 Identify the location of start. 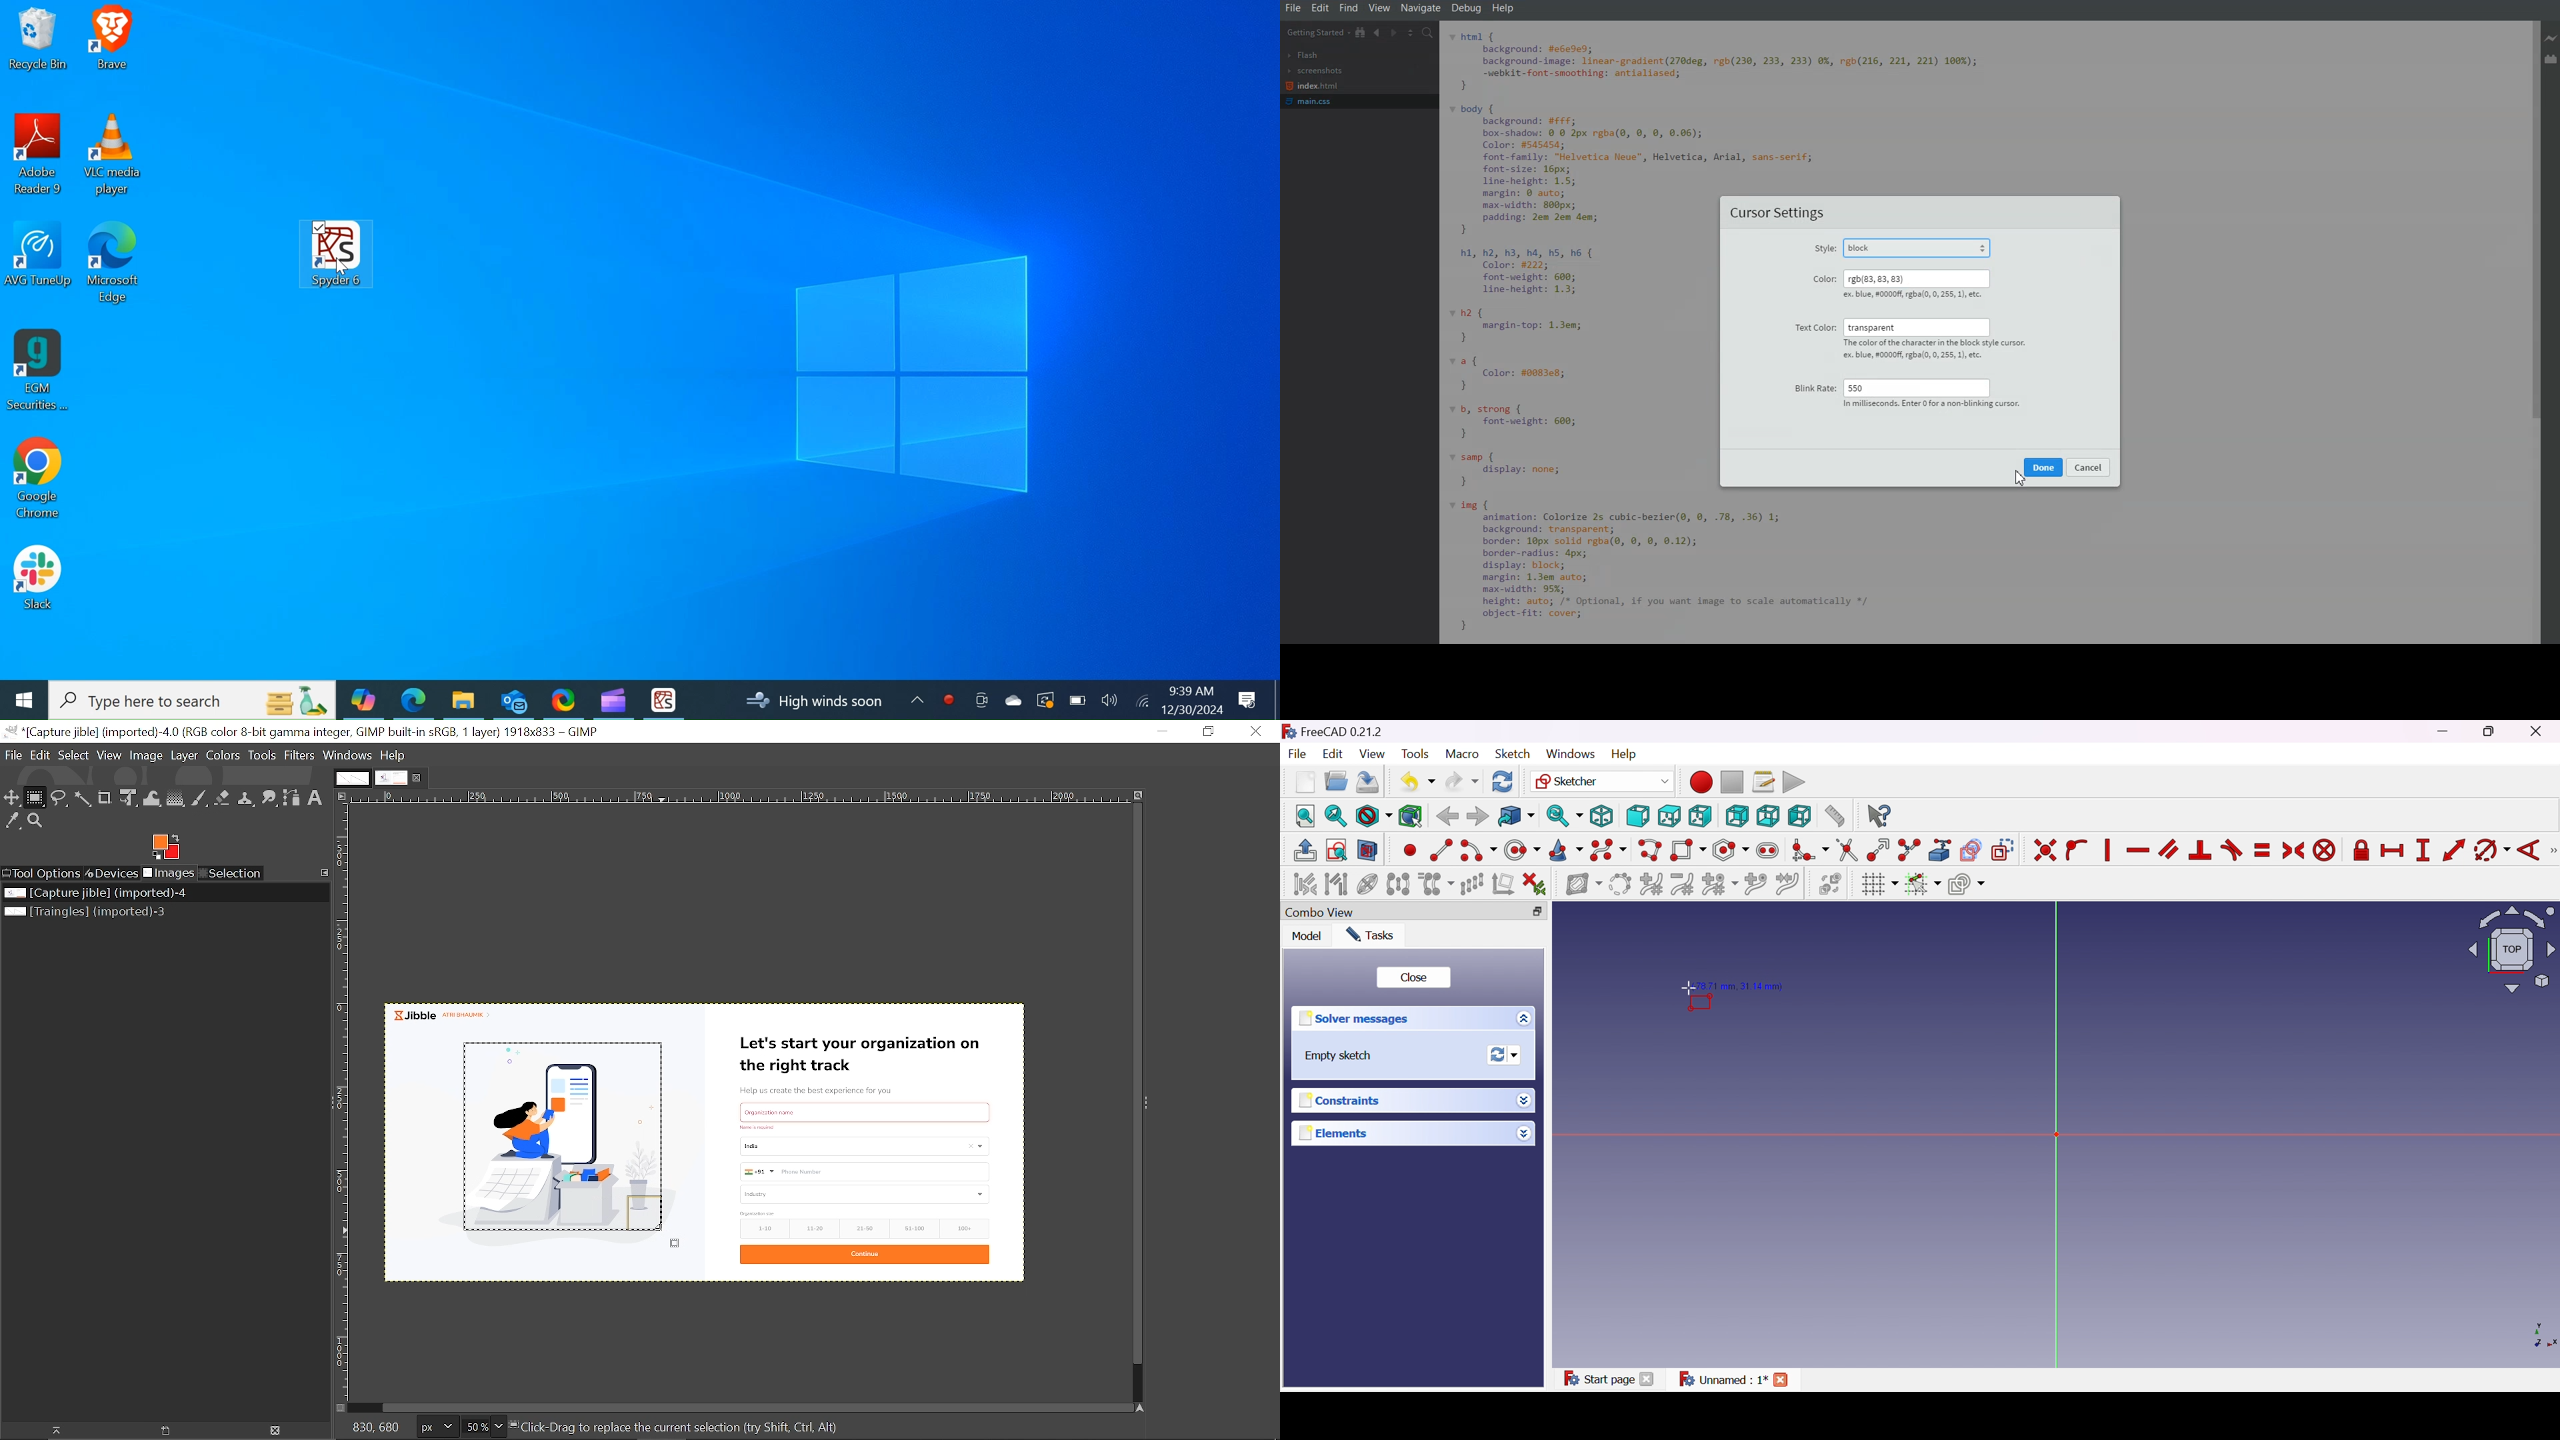
(23, 700).